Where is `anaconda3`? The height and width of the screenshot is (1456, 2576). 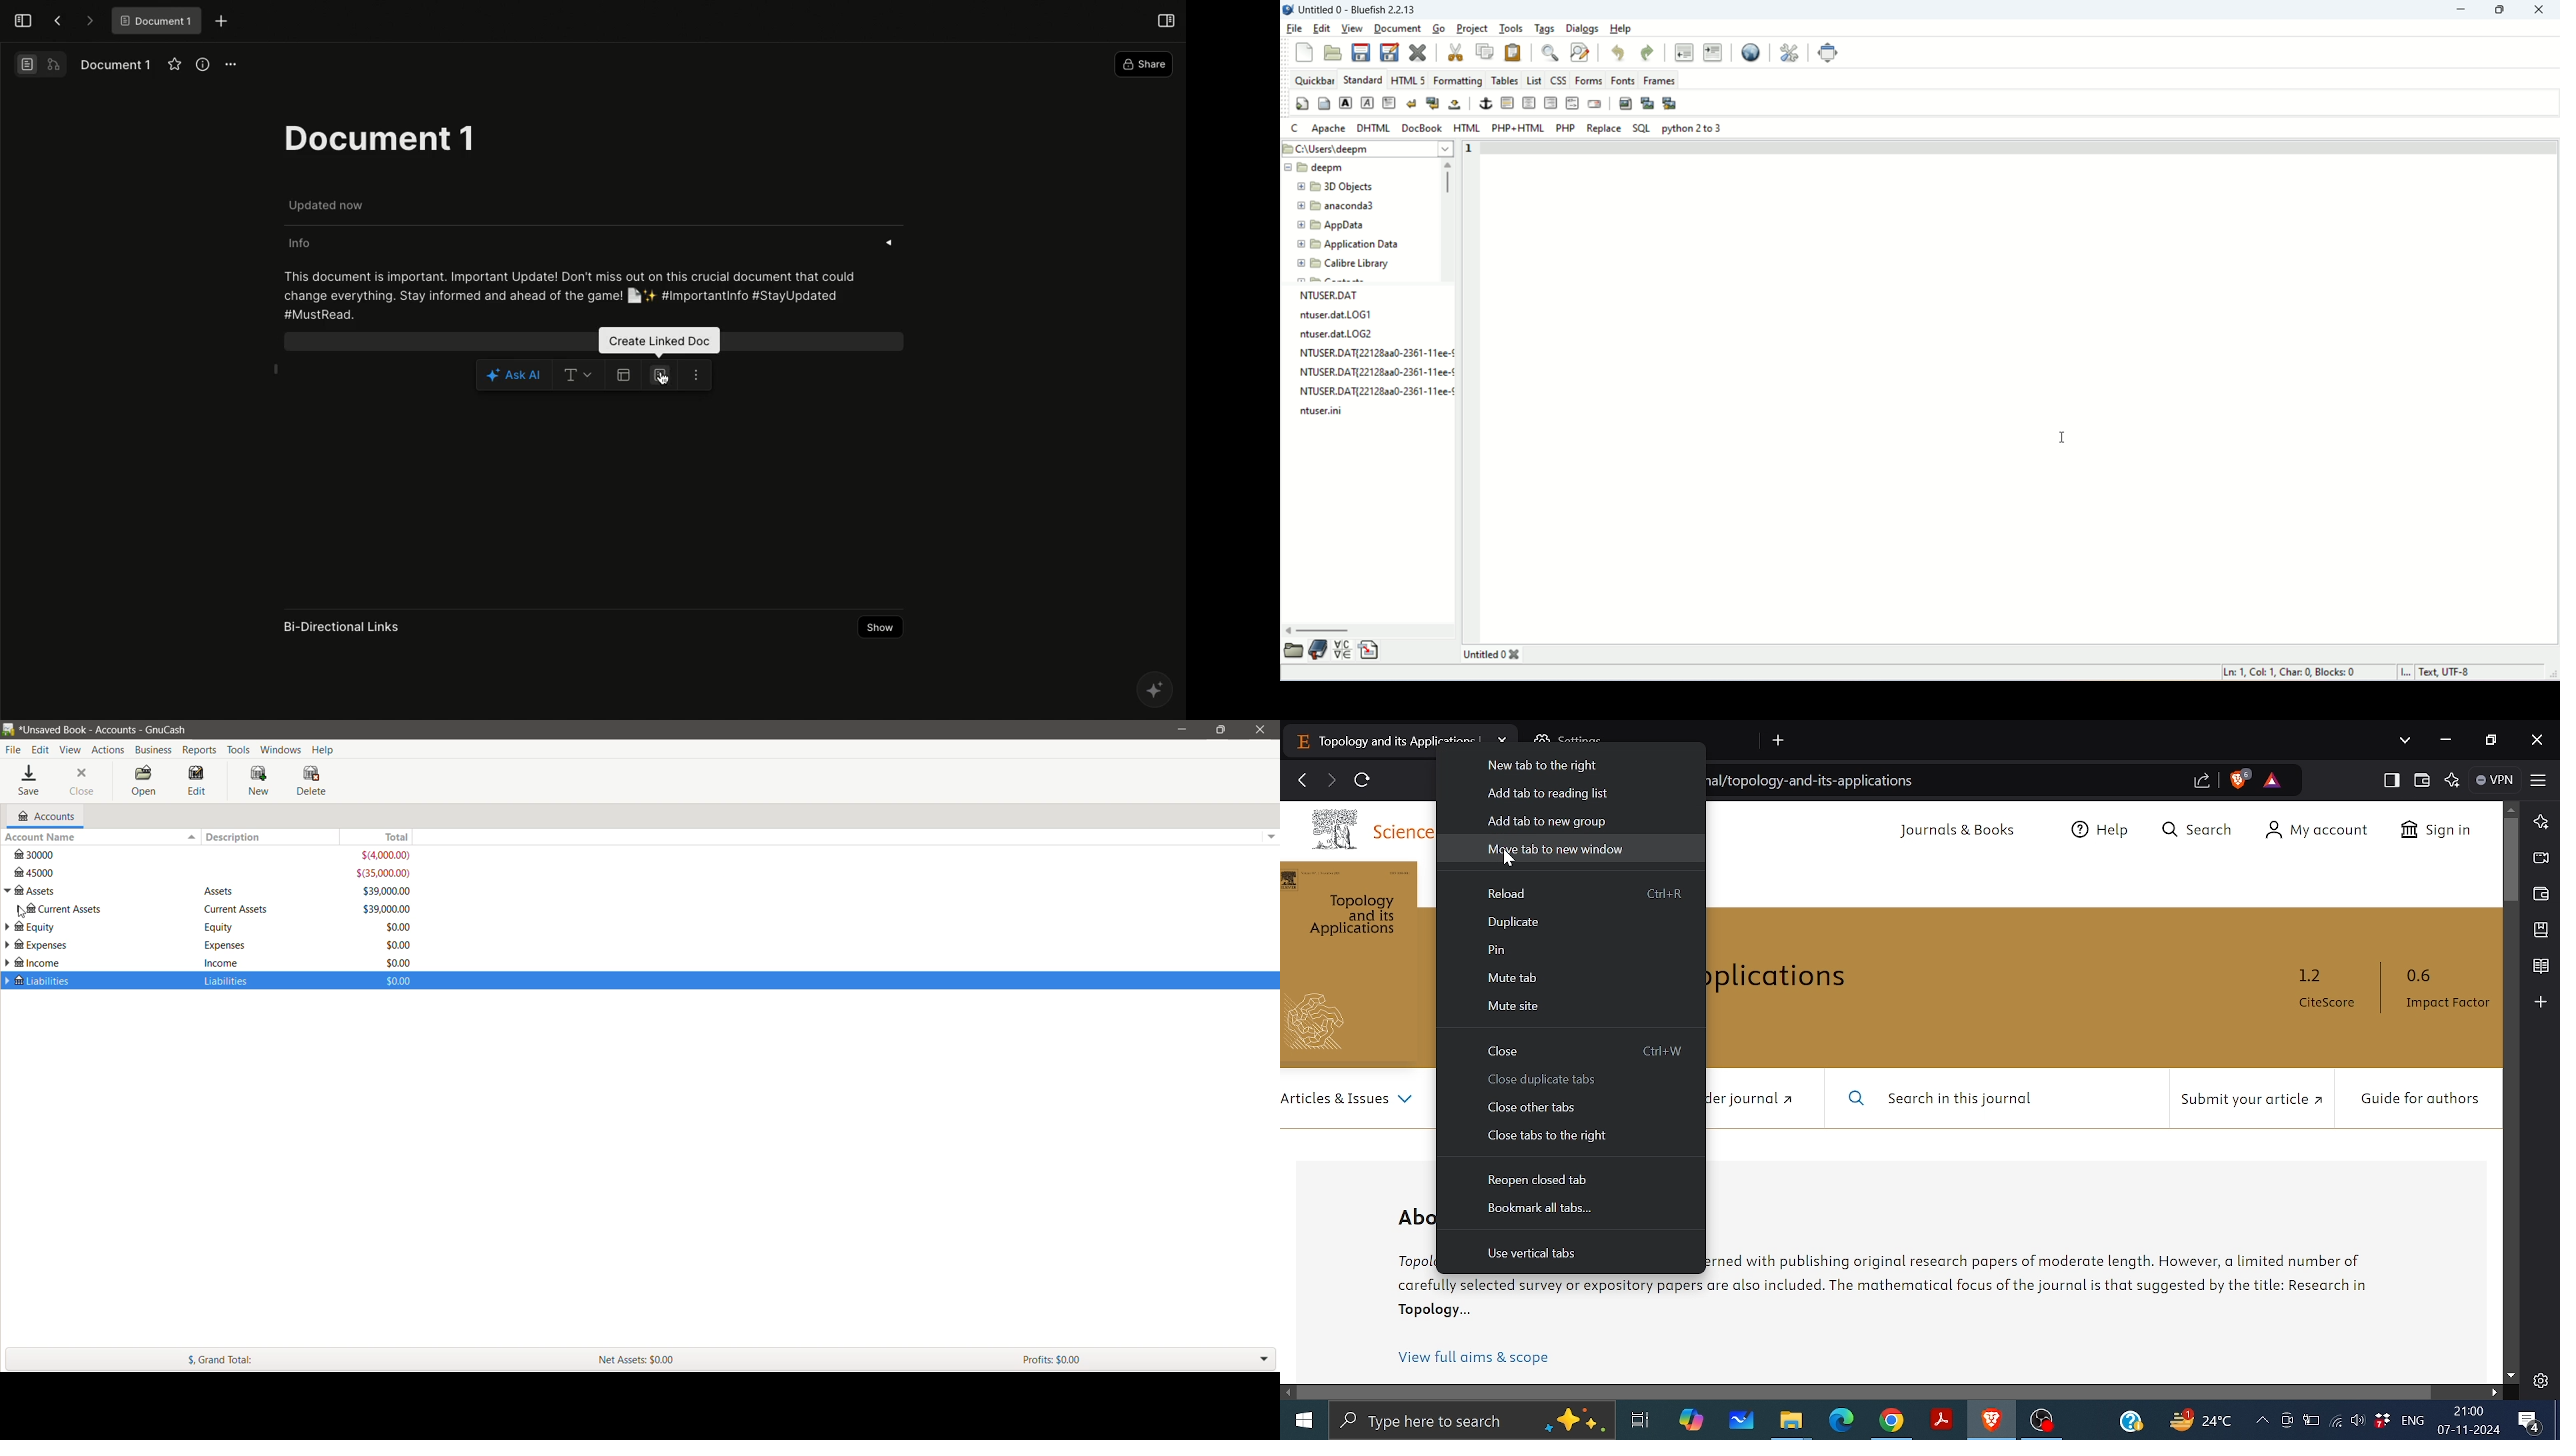
anaconda3 is located at coordinates (1355, 206).